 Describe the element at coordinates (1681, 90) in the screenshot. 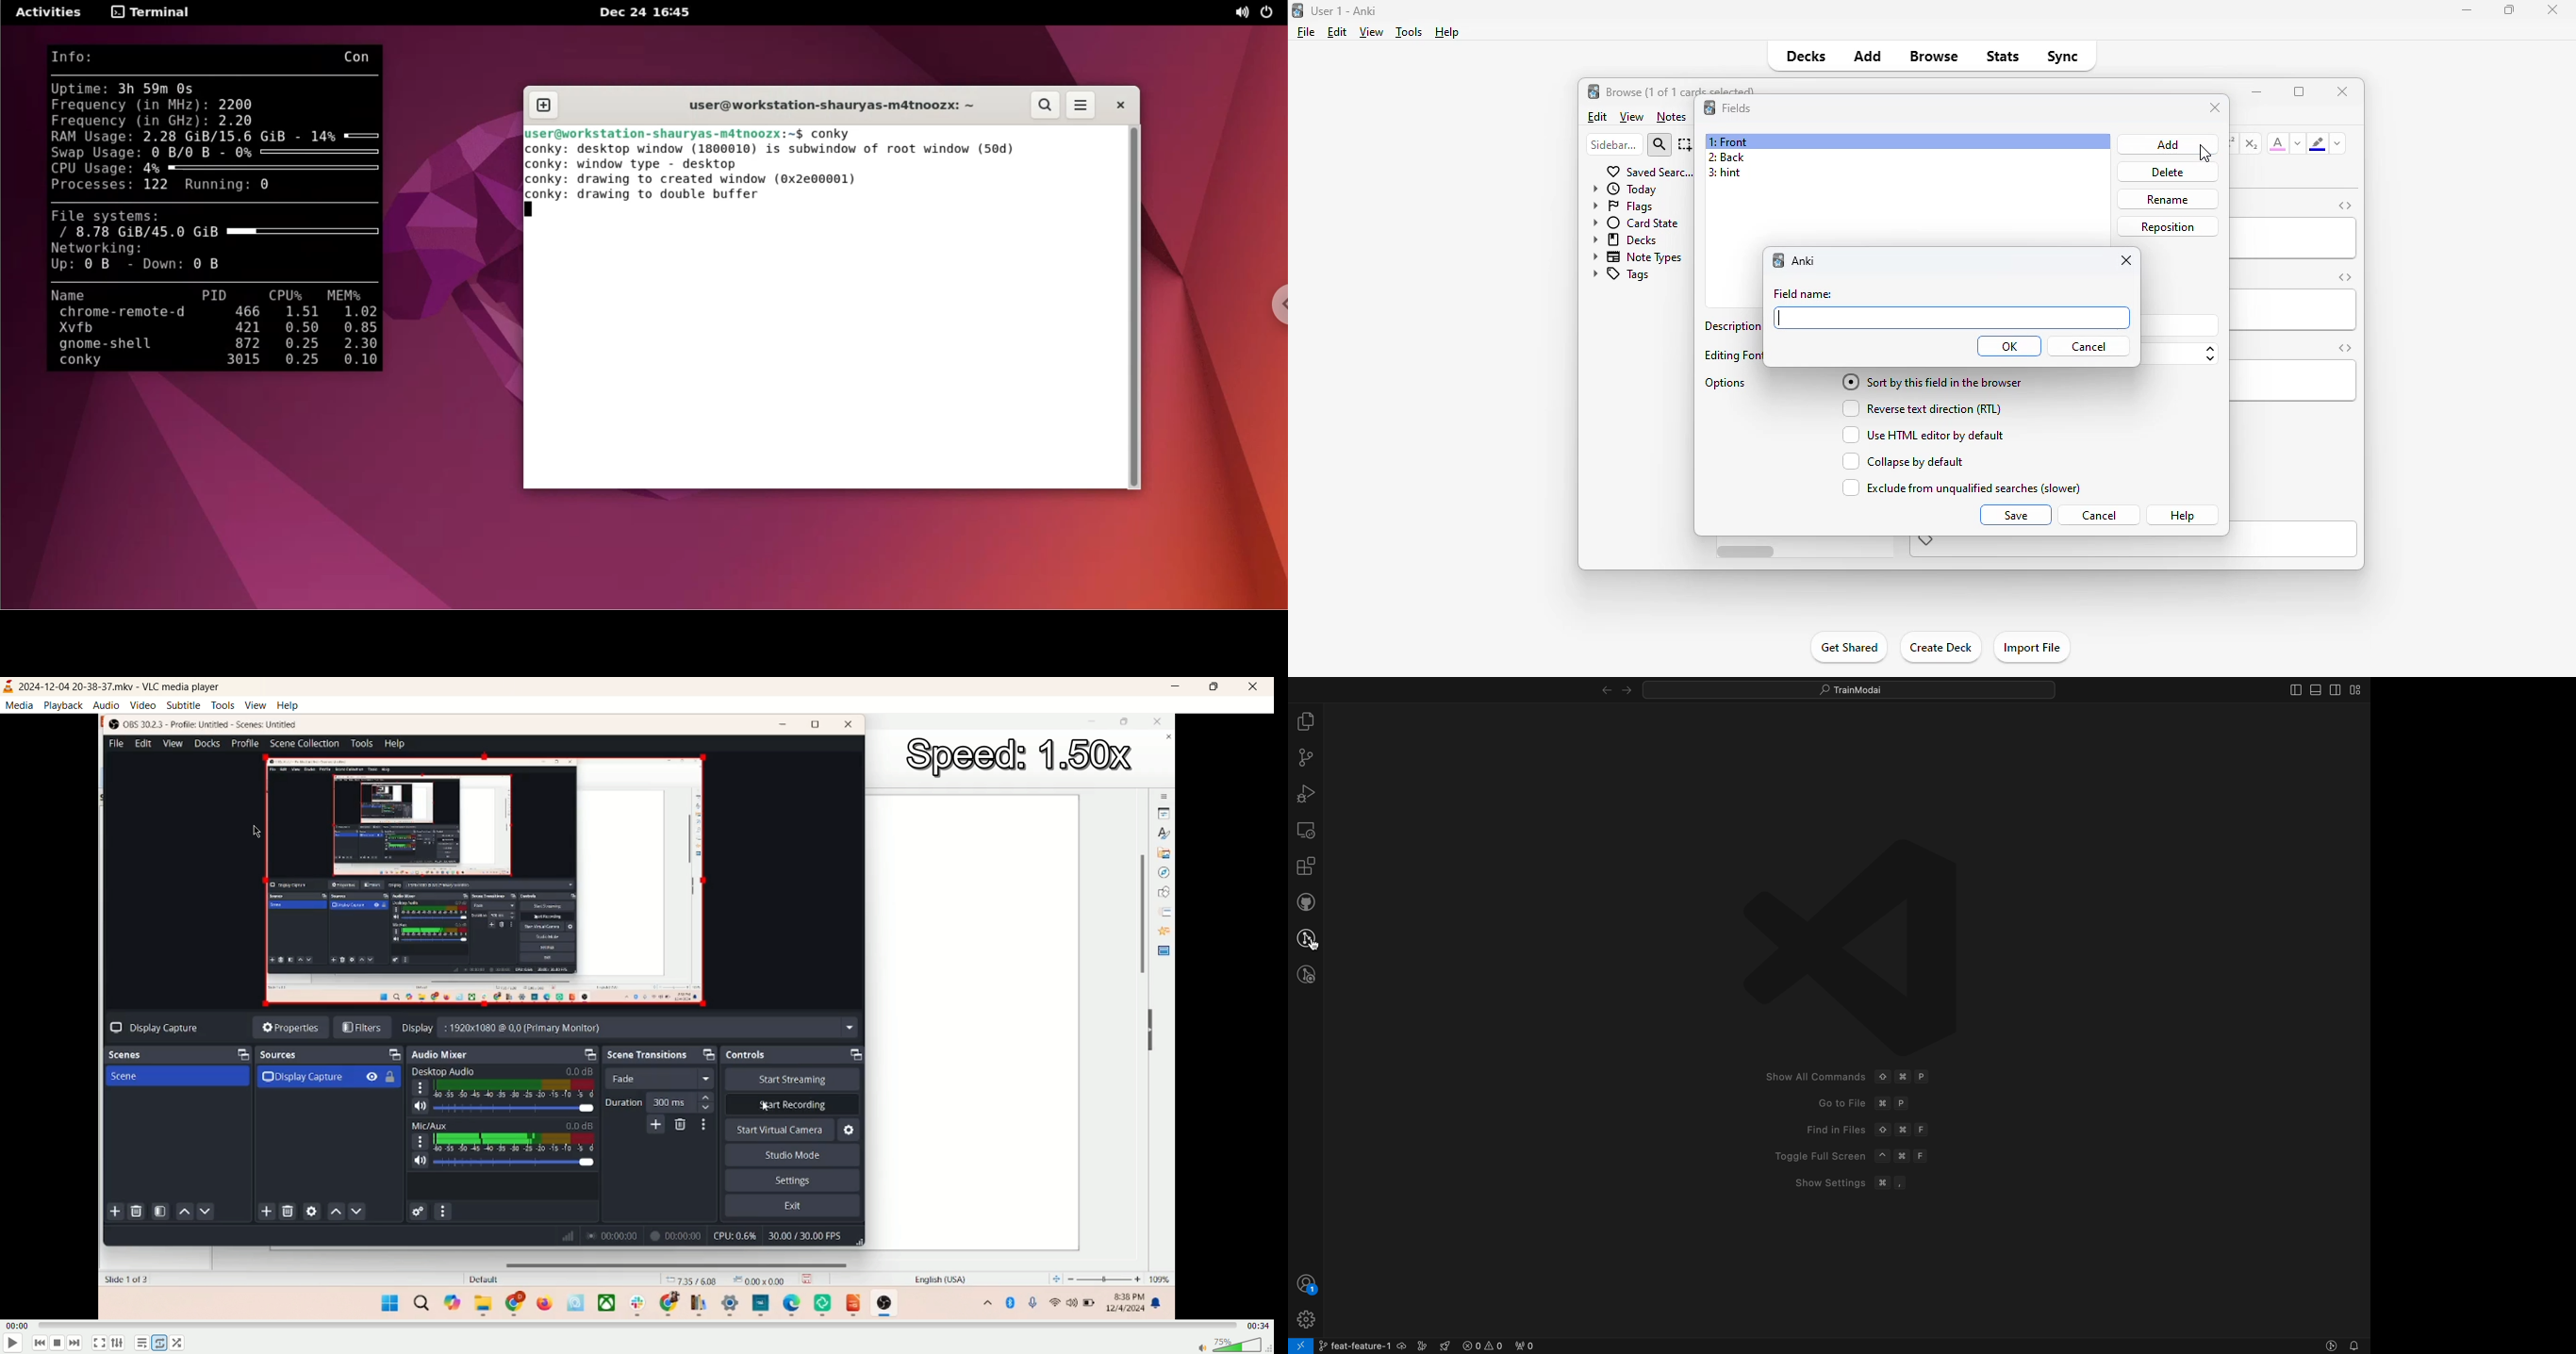

I see `browse (1 of 1 cards selected)` at that location.